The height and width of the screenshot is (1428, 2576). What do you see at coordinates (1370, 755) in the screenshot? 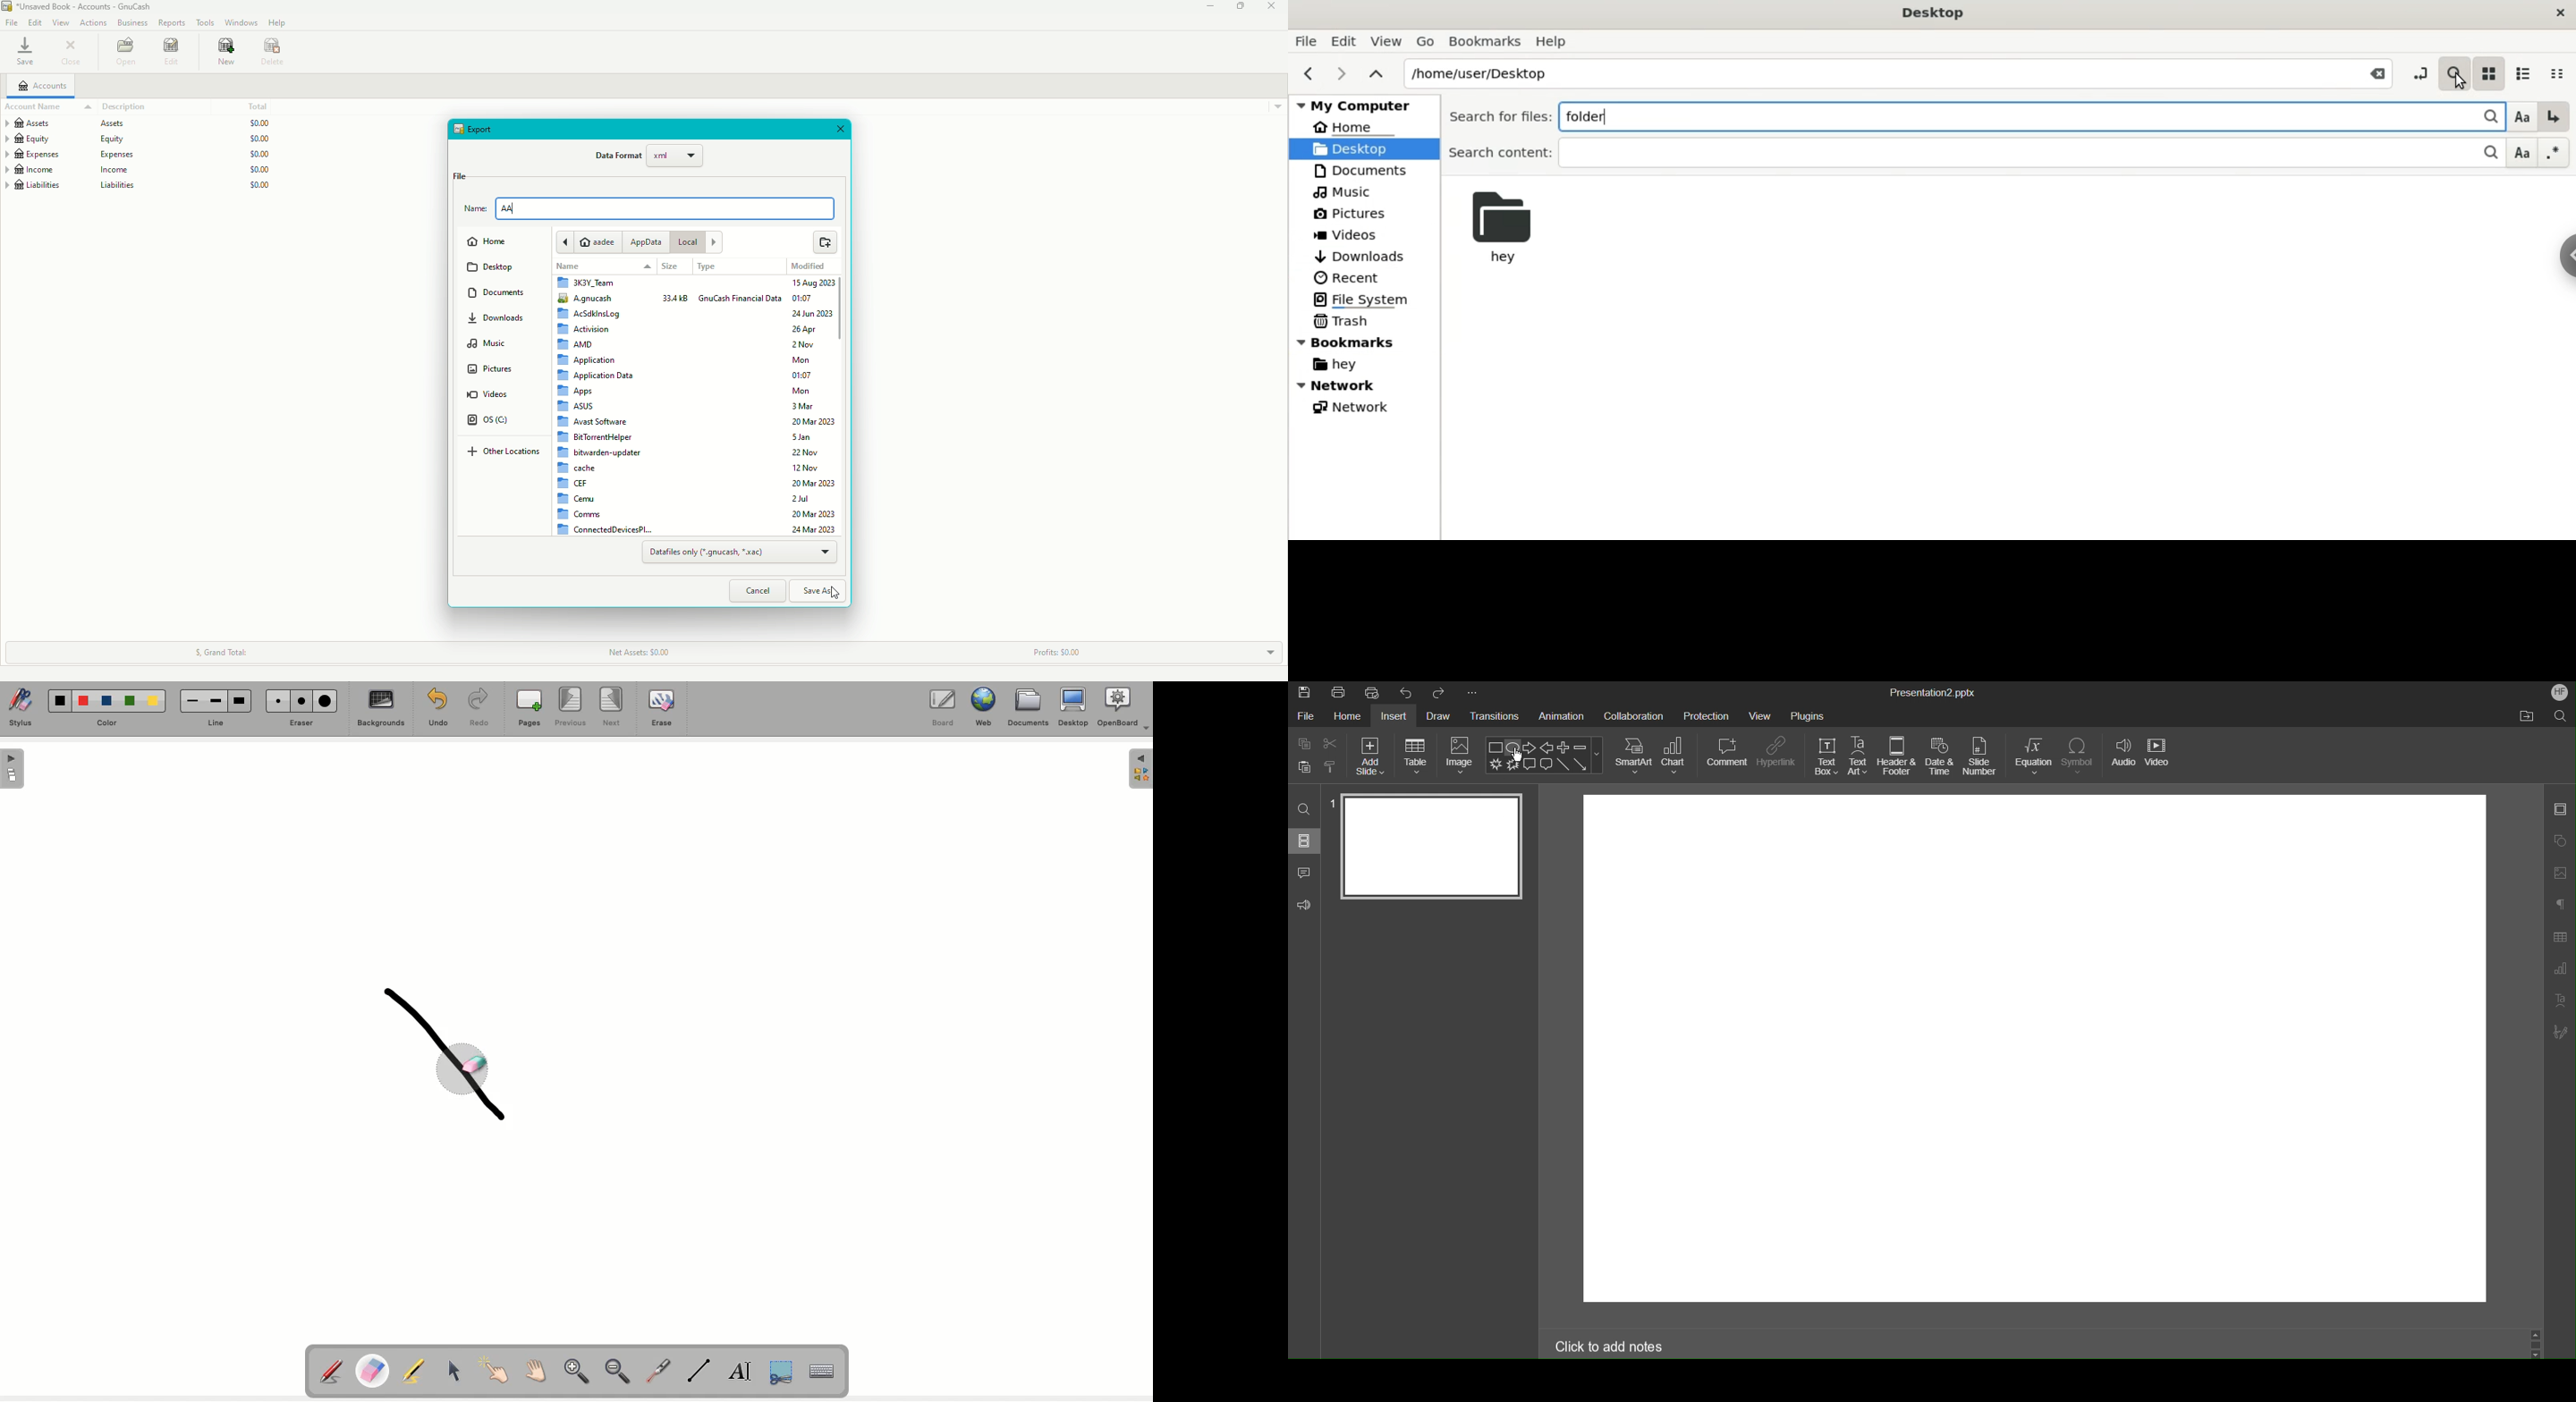
I see `Add Size` at bounding box center [1370, 755].